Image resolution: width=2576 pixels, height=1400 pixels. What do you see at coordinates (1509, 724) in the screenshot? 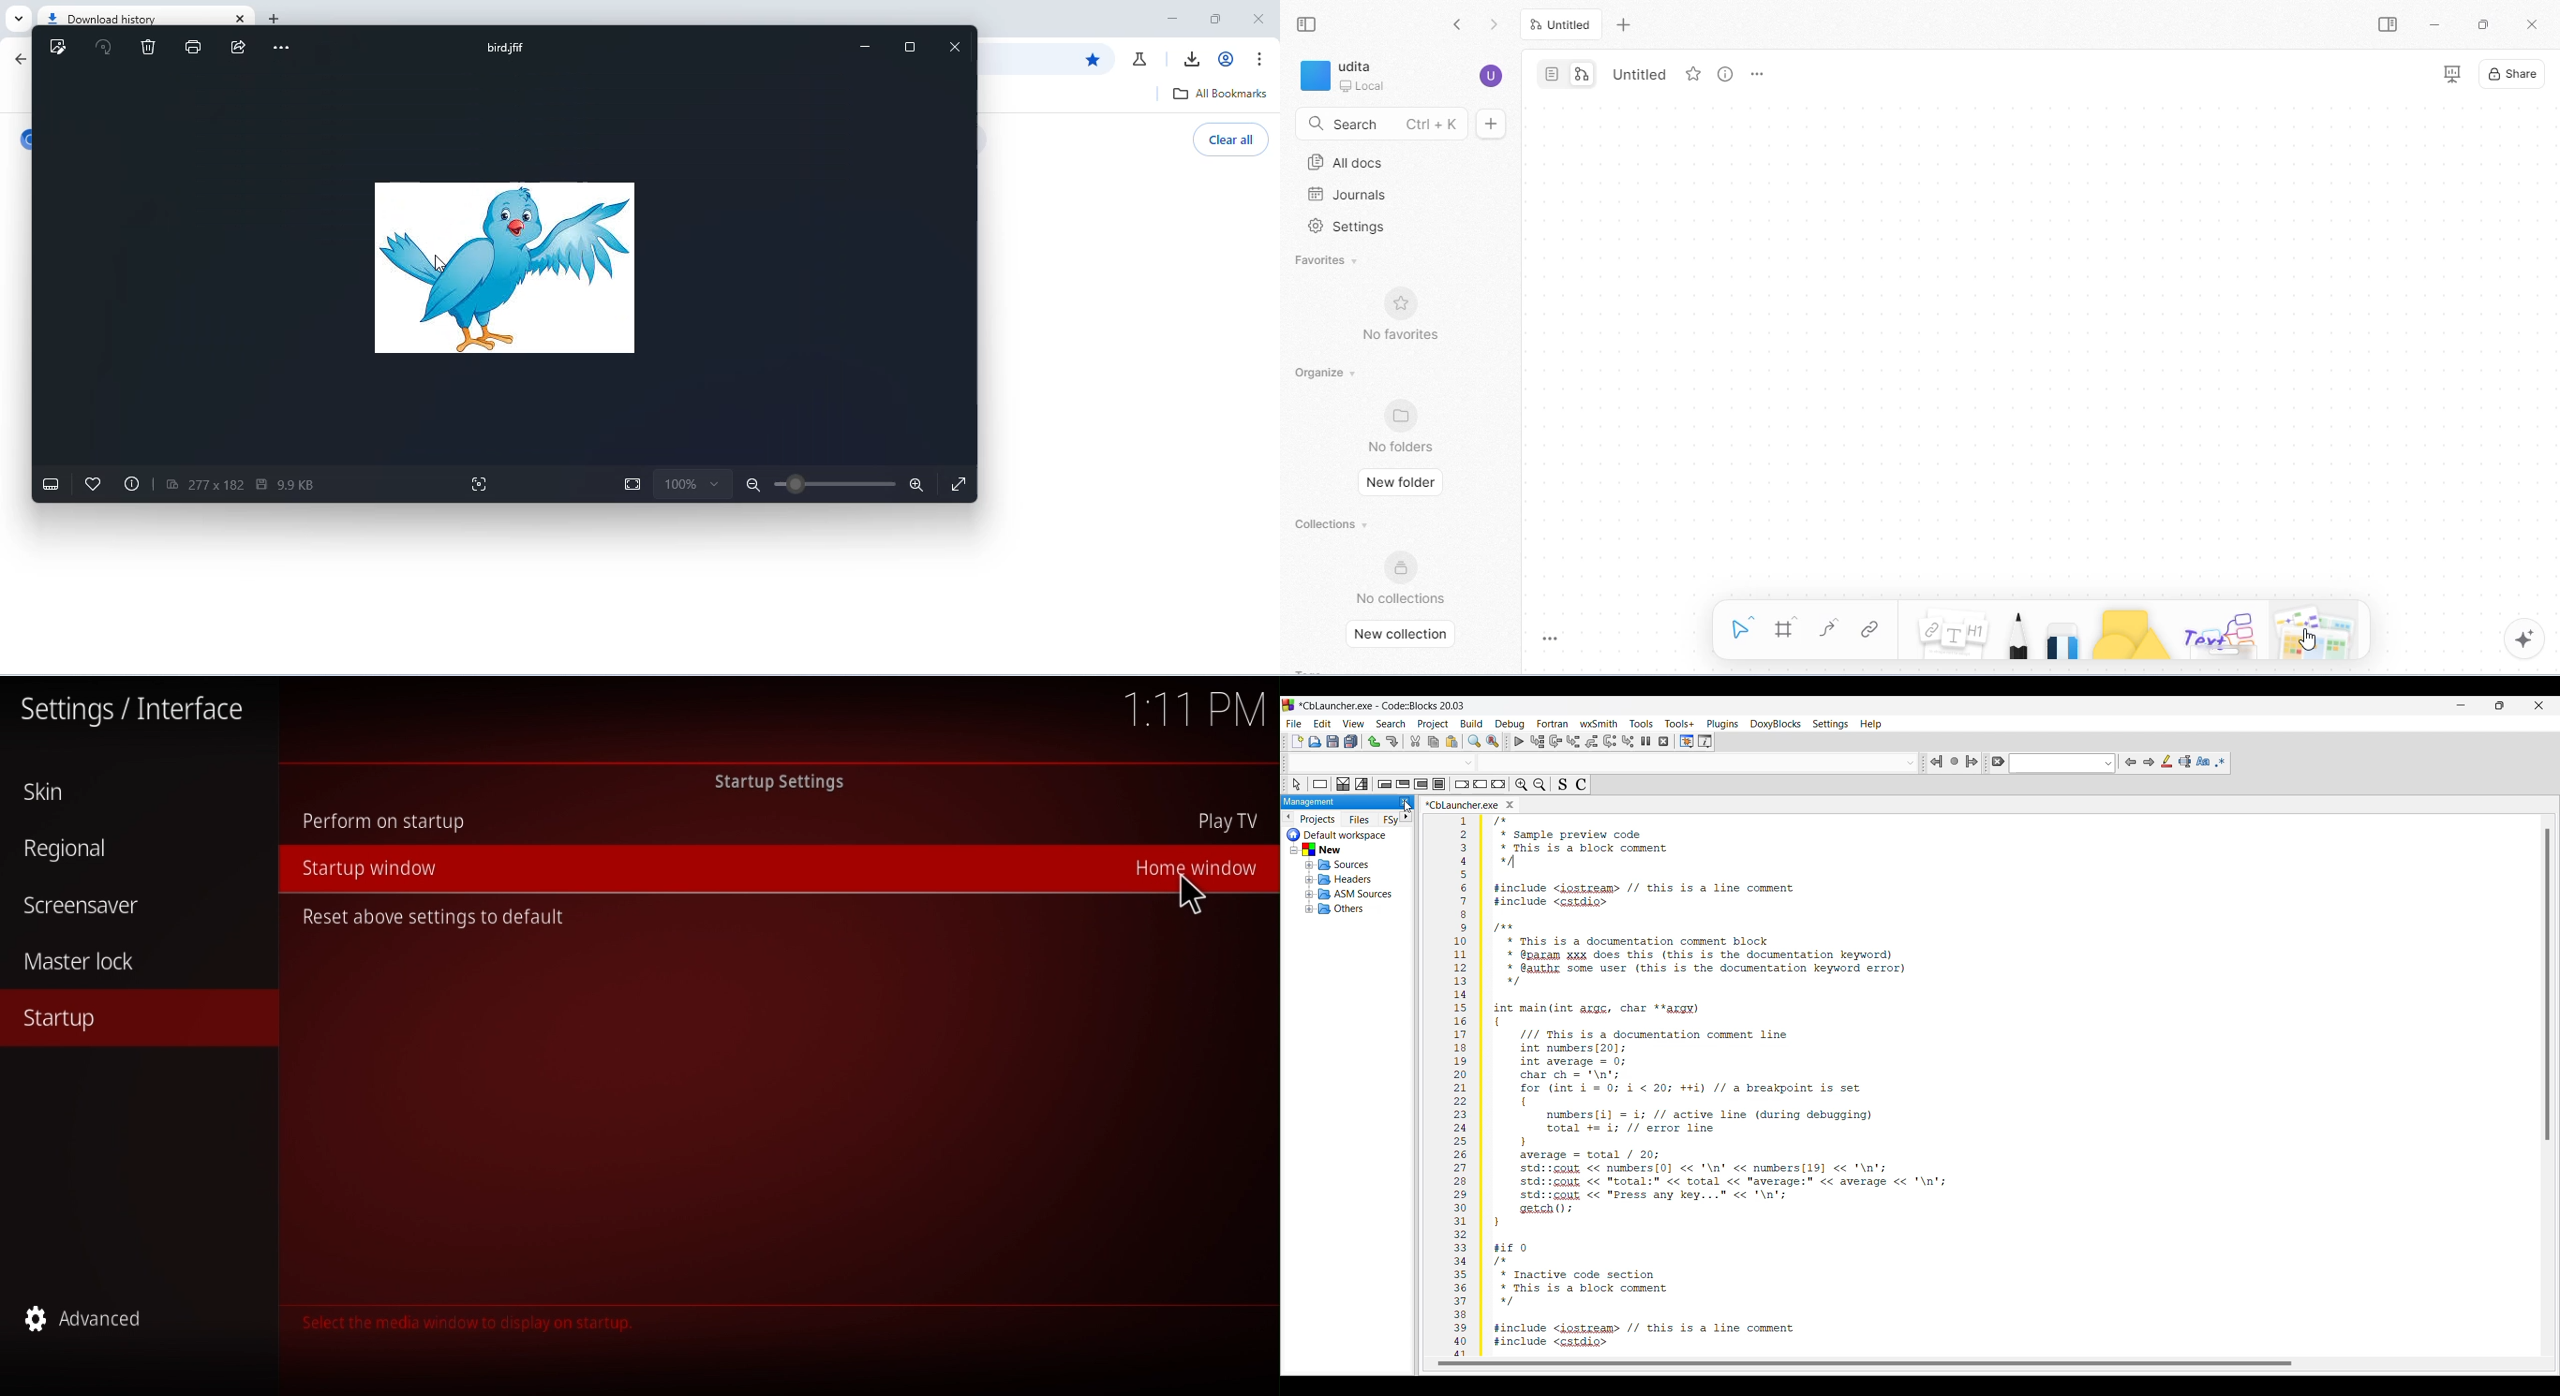
I see `Debug menu` at bounding box center [1509, 724].